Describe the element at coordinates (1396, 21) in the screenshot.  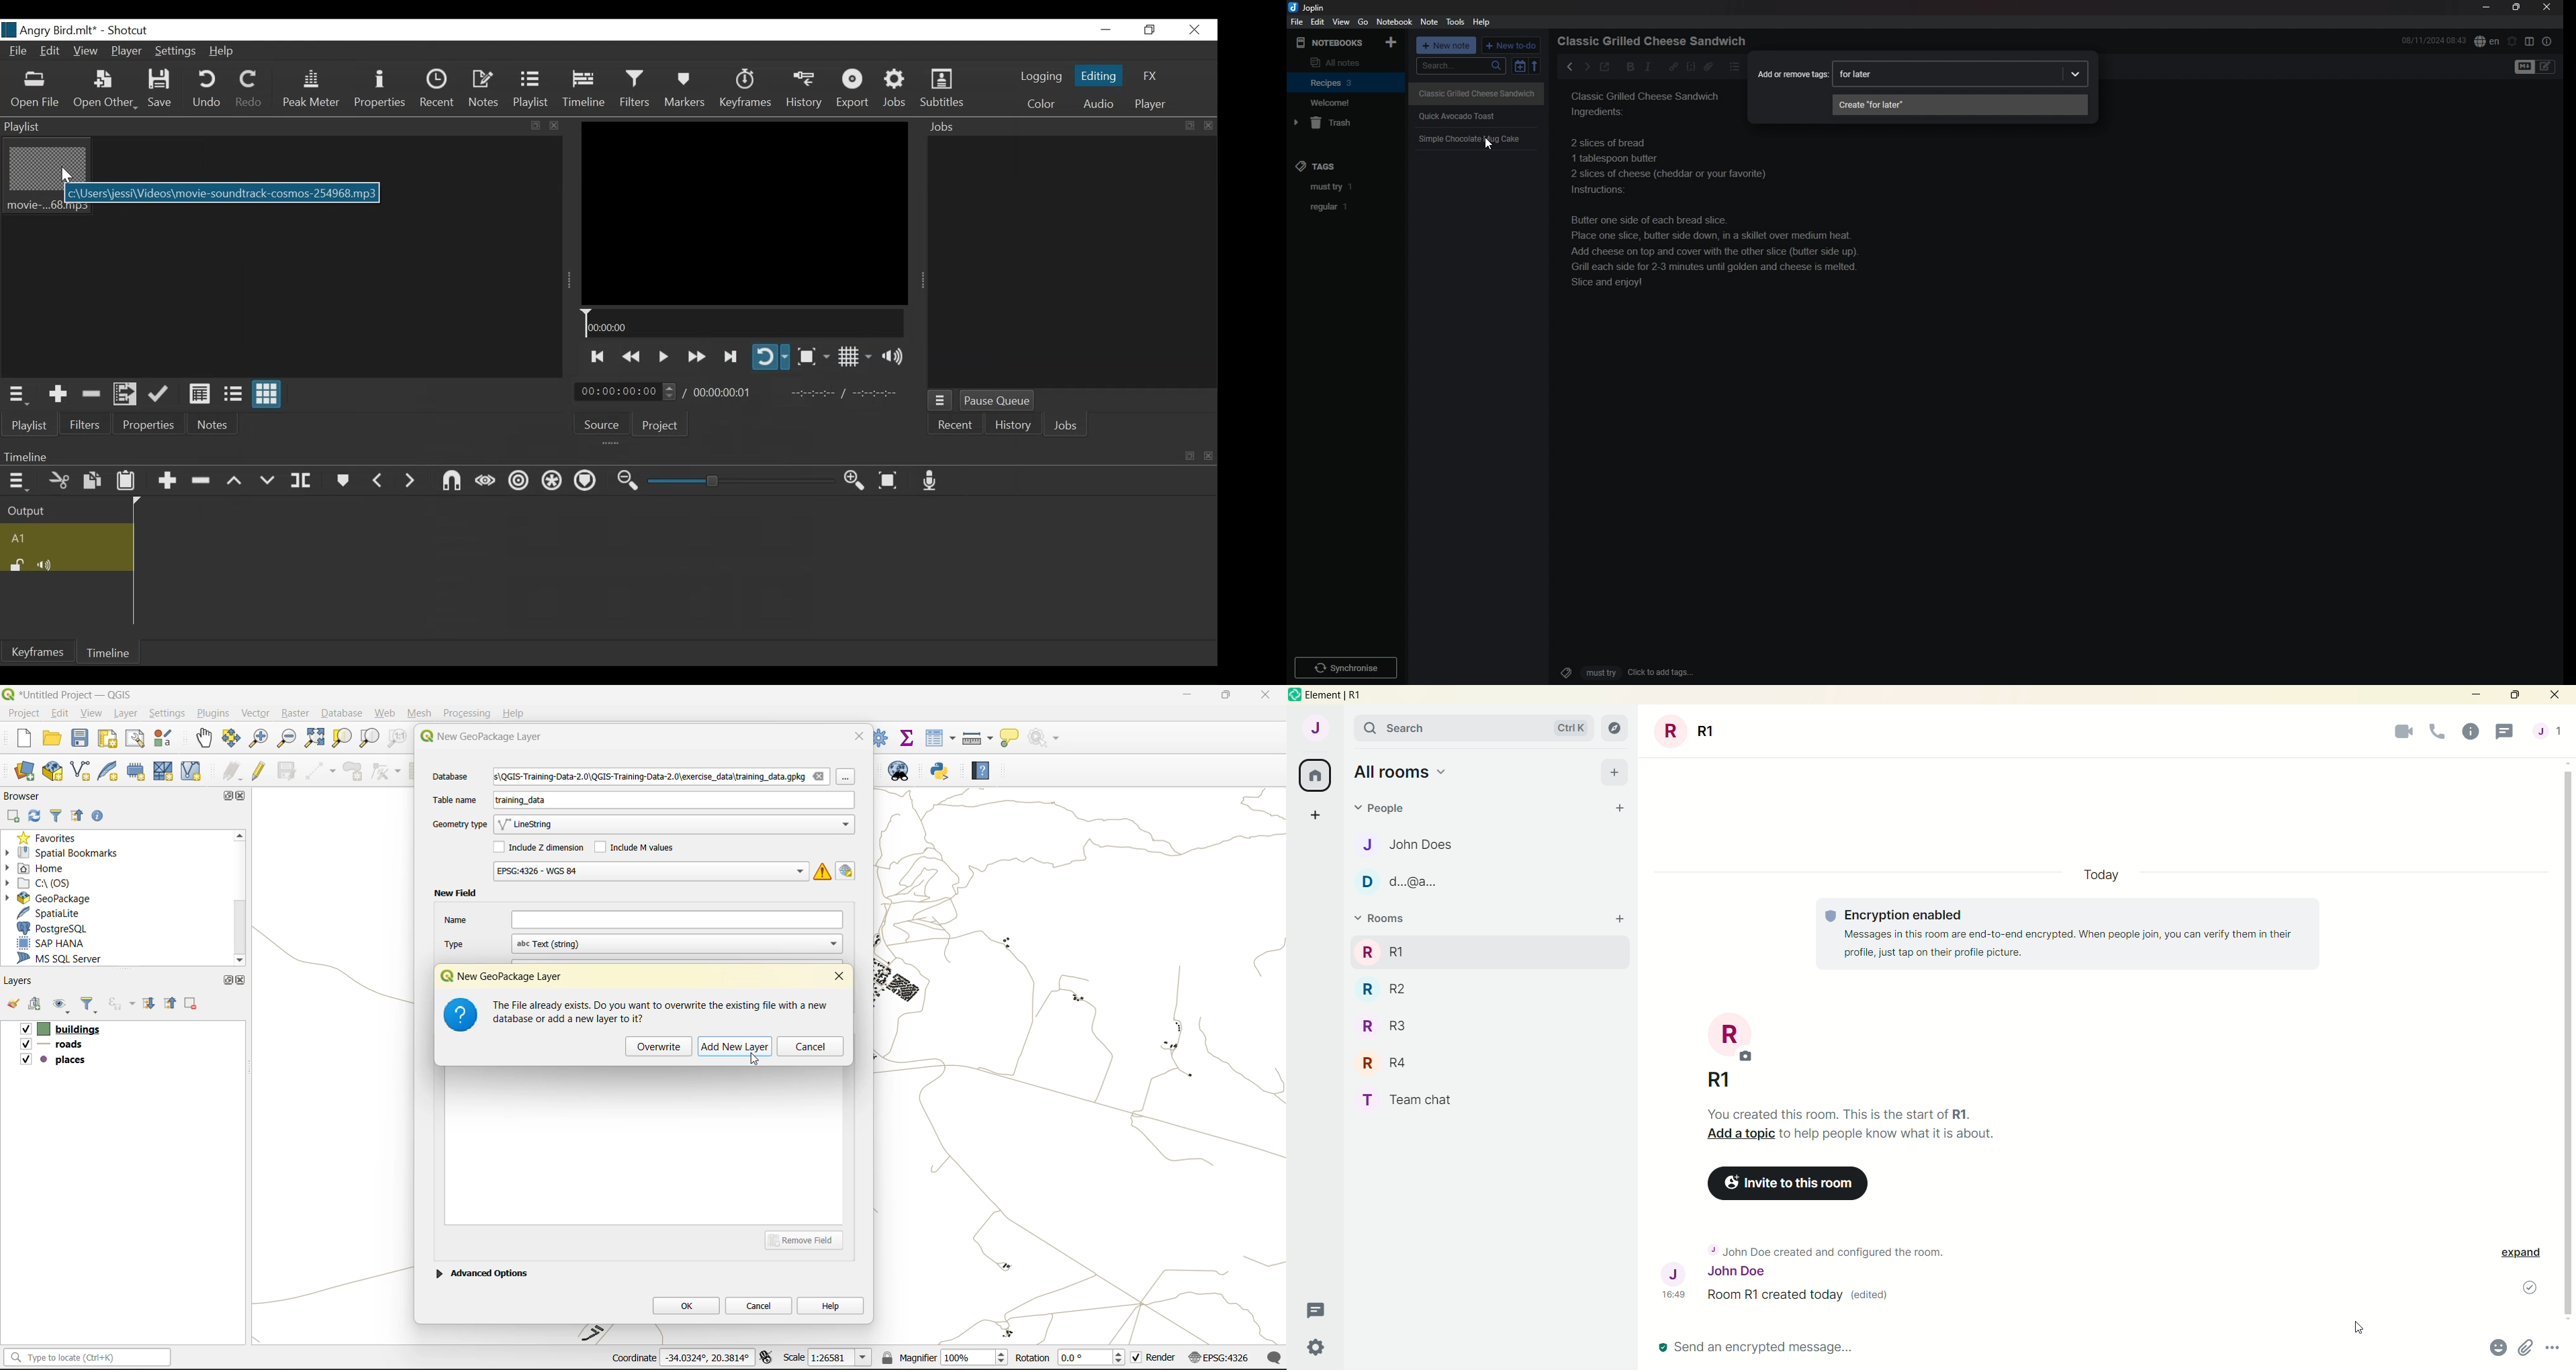
I see `notebook` at that location.